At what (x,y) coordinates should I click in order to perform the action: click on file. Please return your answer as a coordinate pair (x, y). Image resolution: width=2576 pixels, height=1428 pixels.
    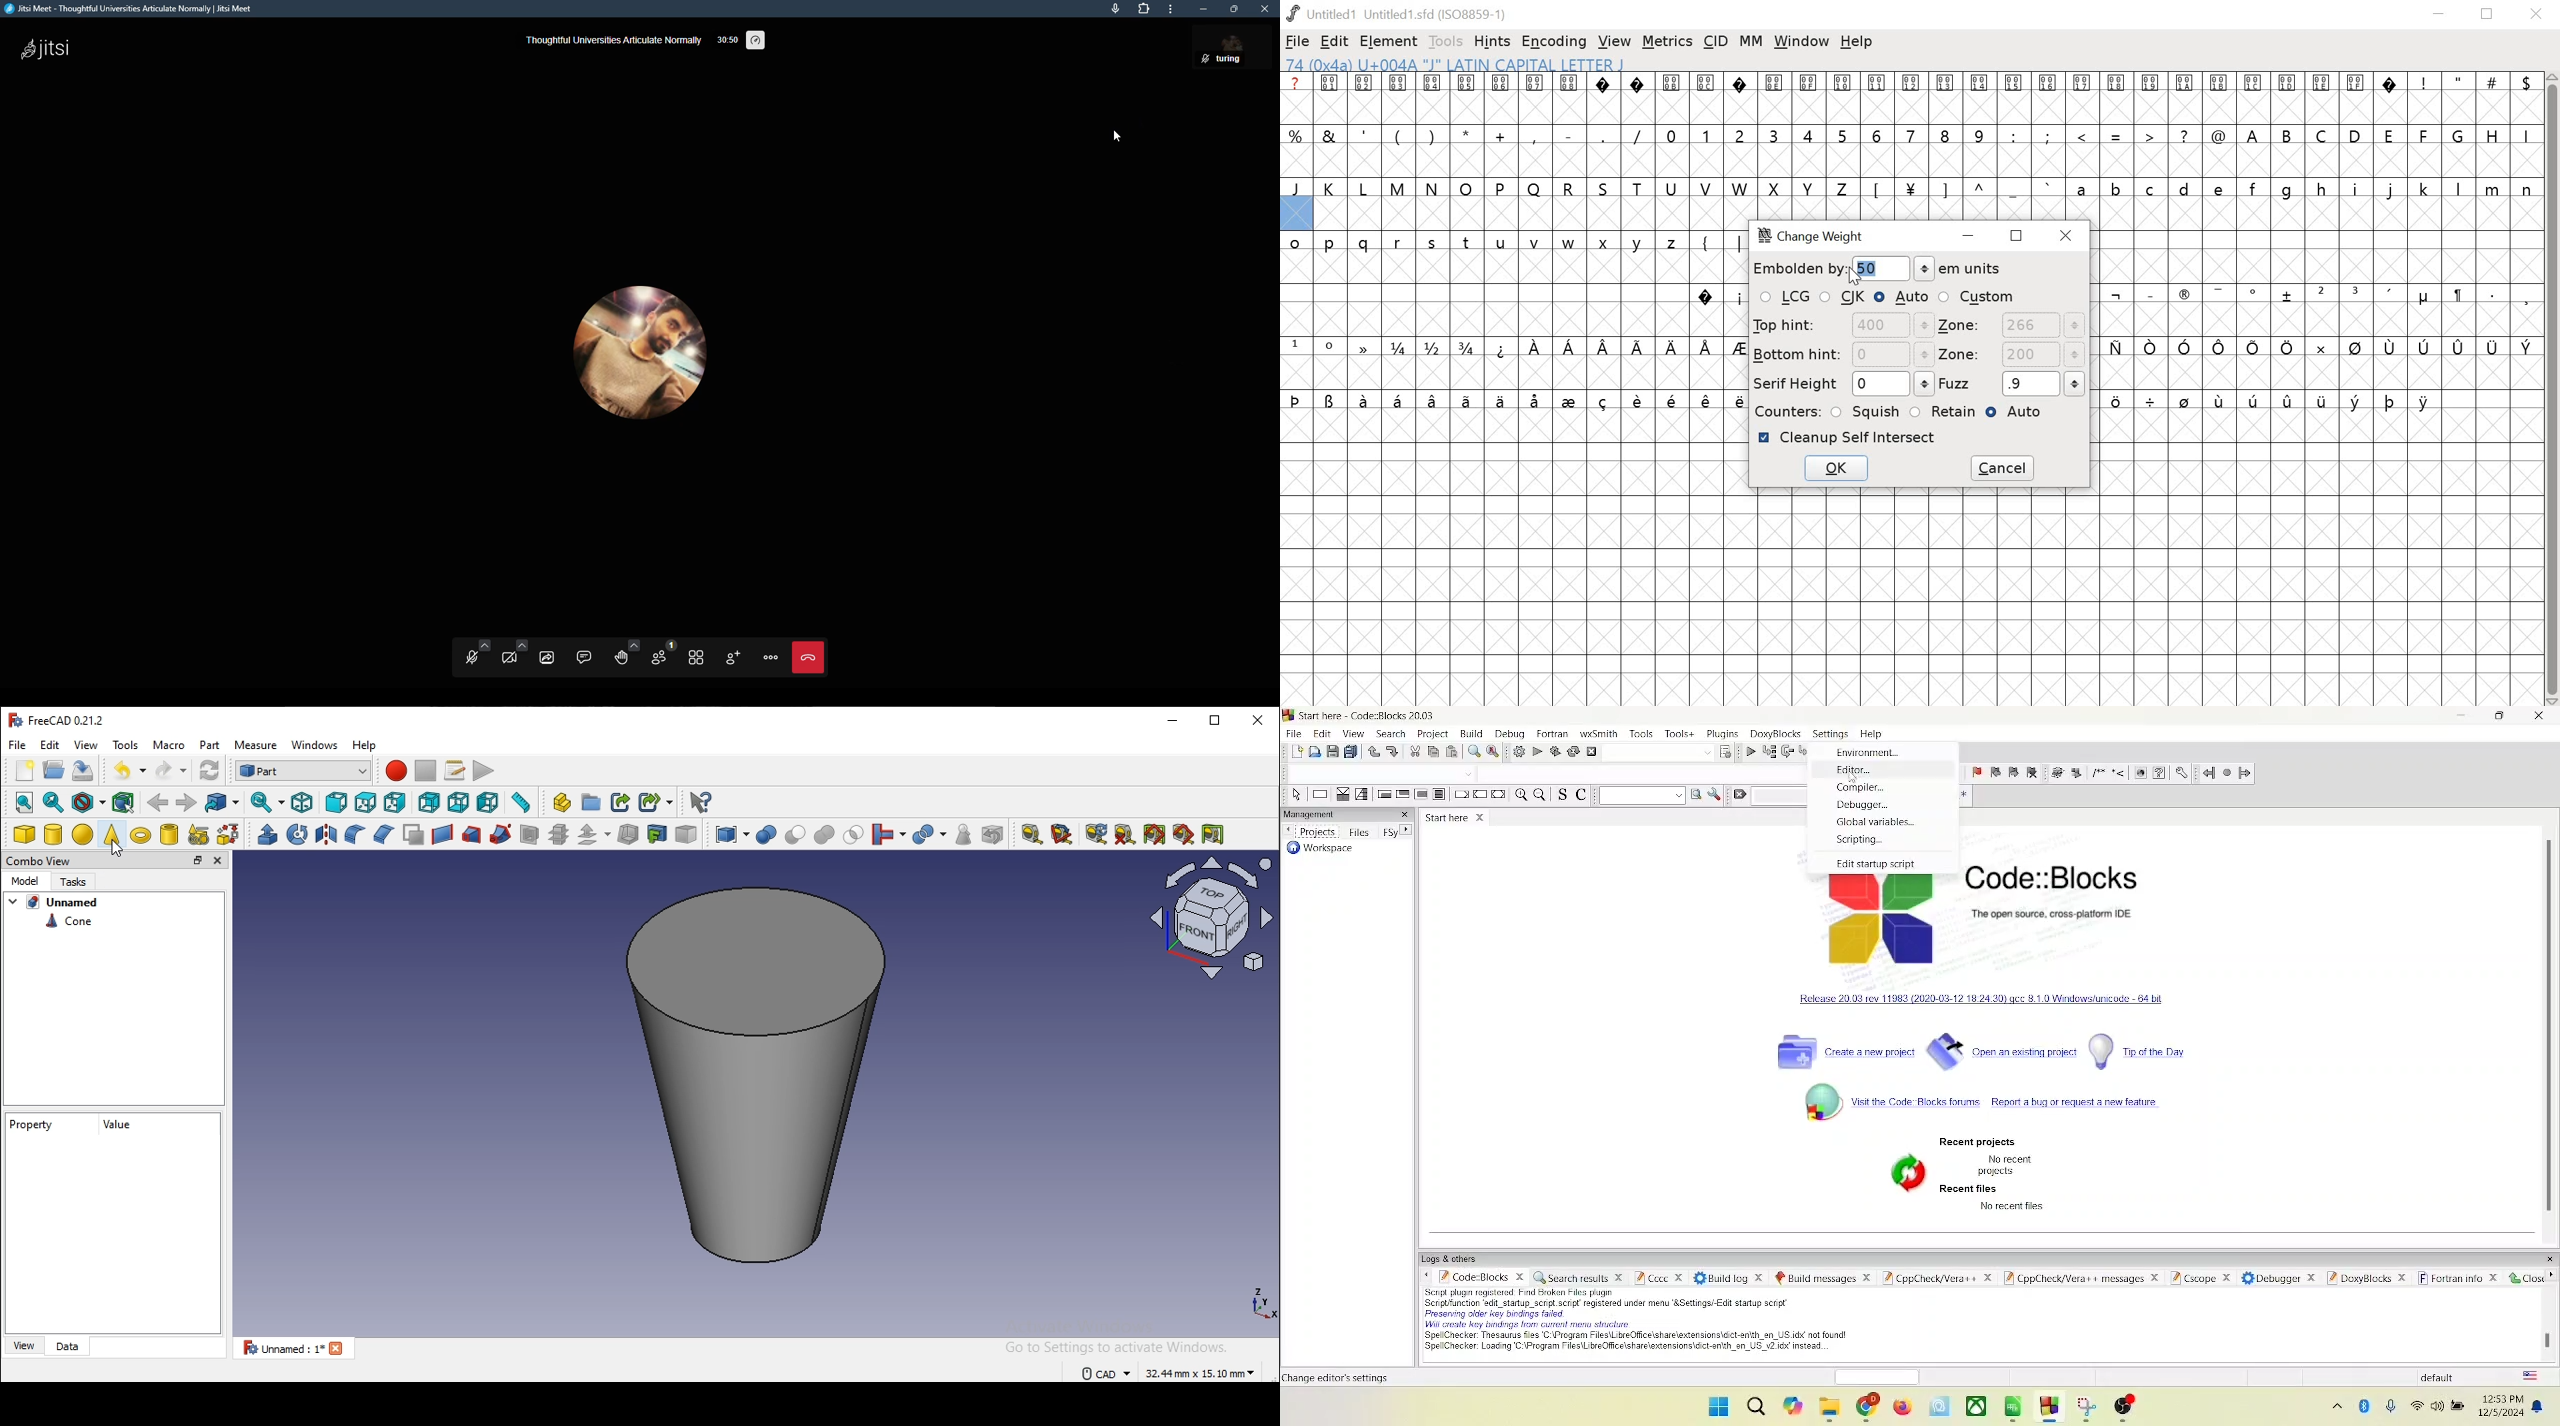
    Looking at the image, I should click on (20, 743).